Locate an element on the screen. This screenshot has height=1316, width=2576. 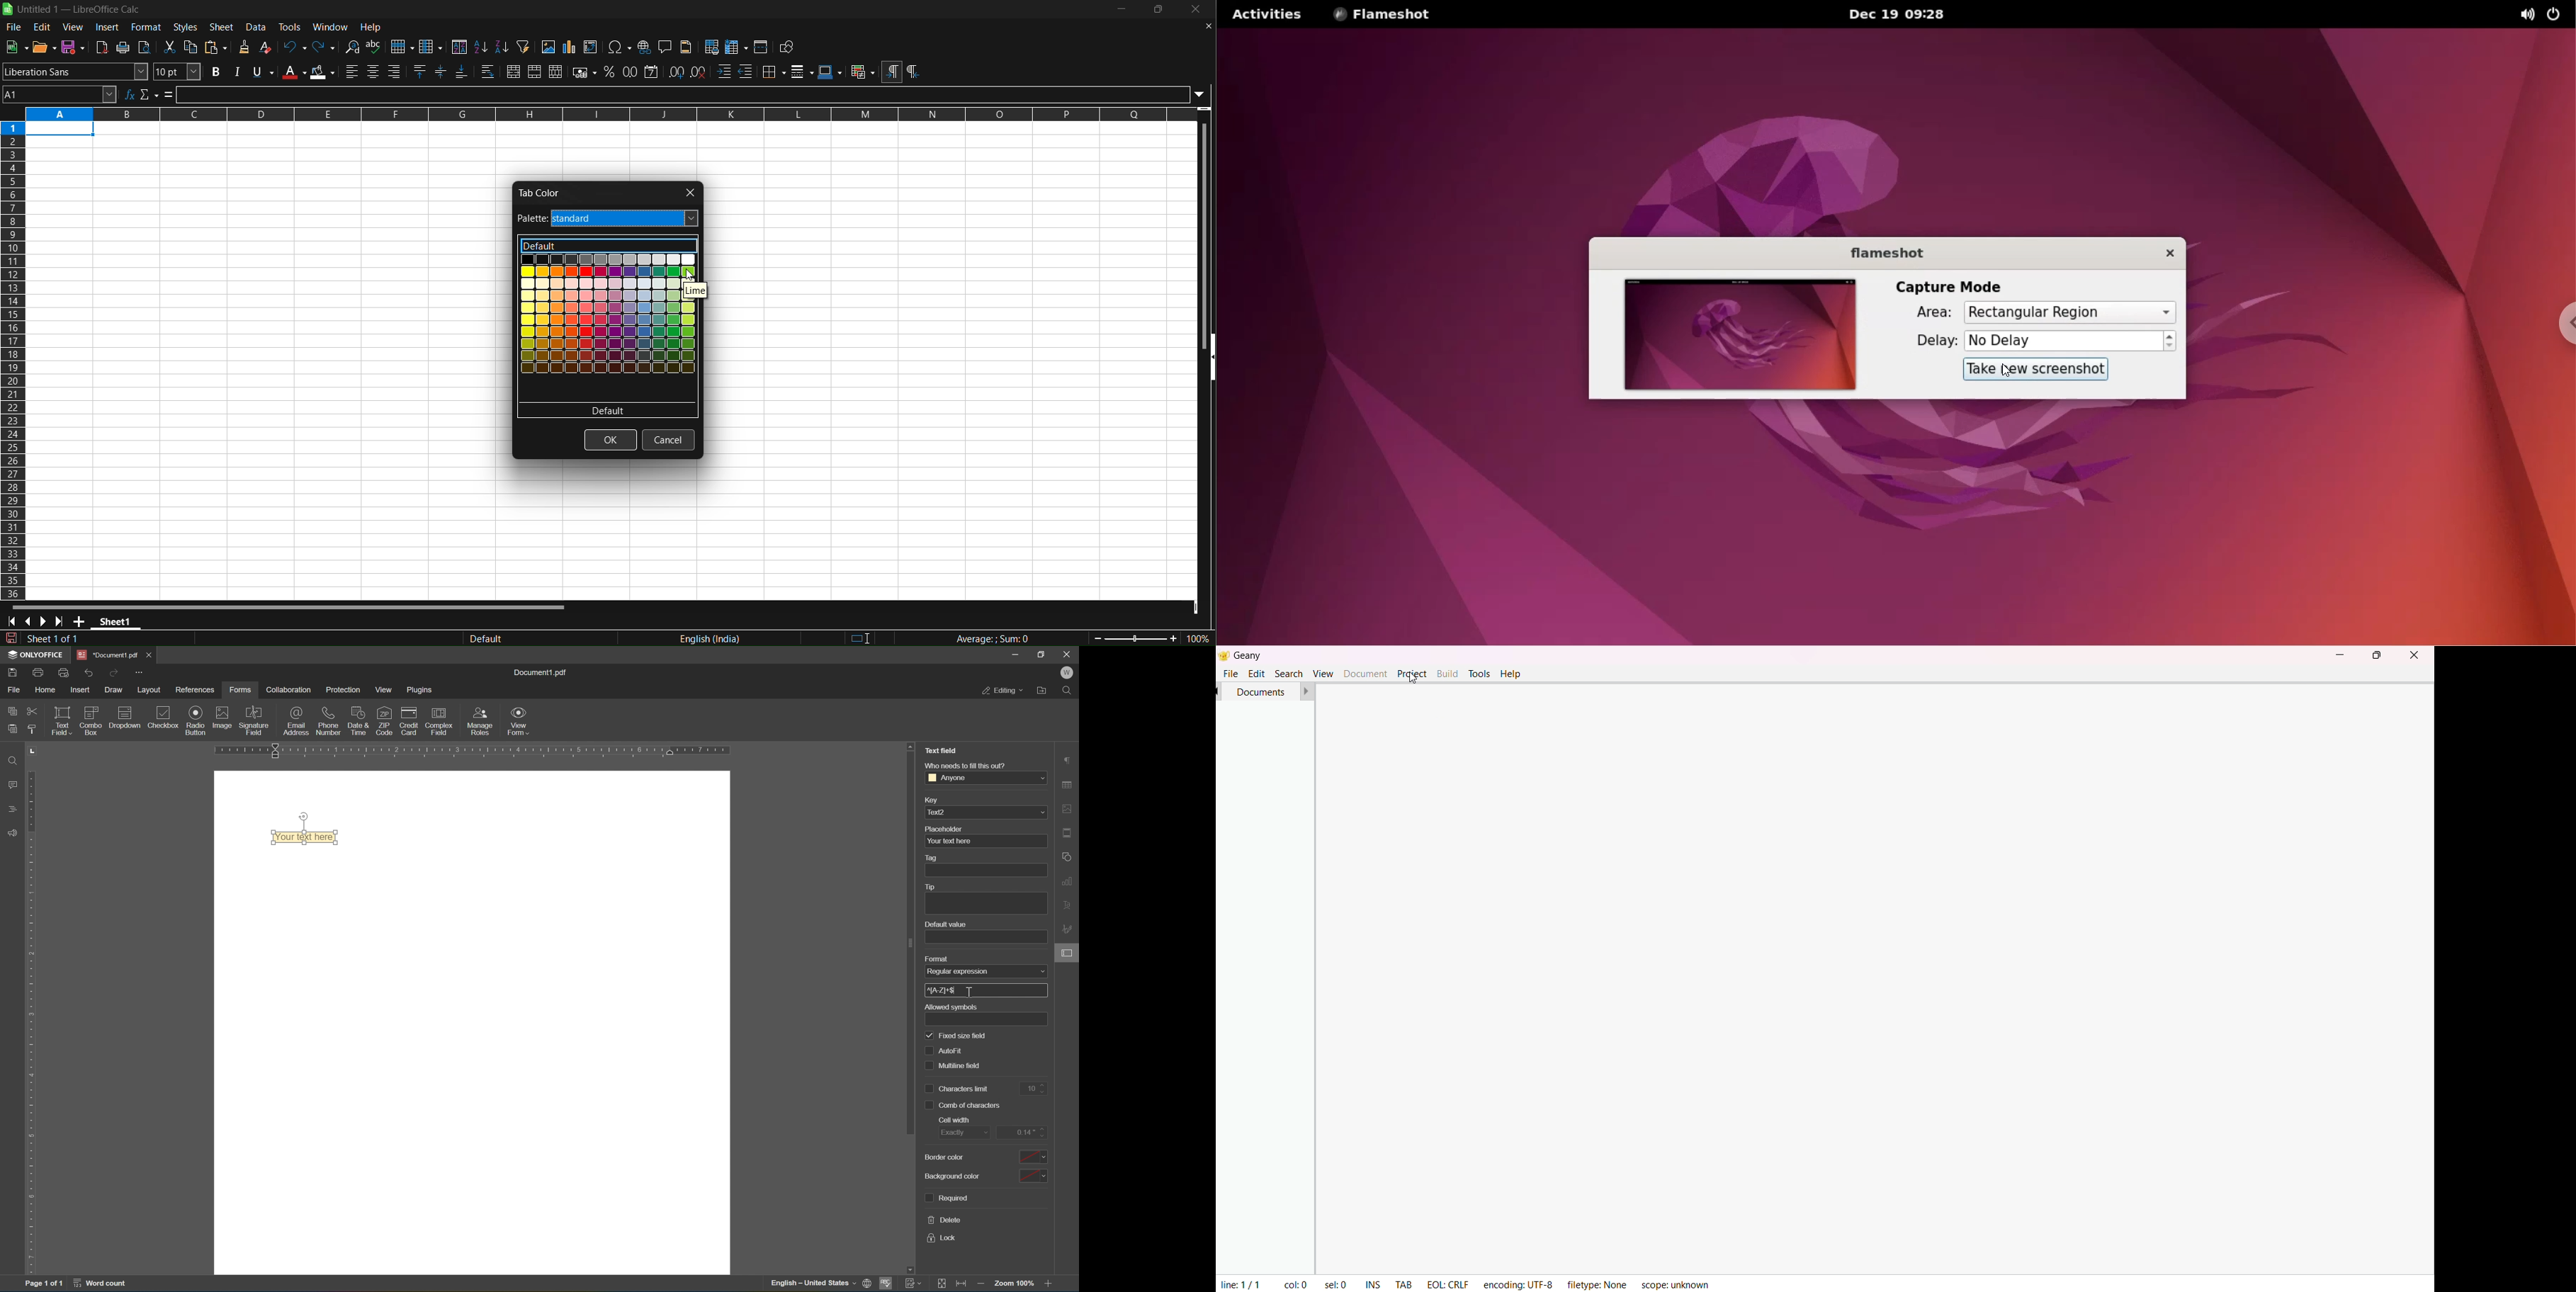
data is located at coordinates (259, 27).